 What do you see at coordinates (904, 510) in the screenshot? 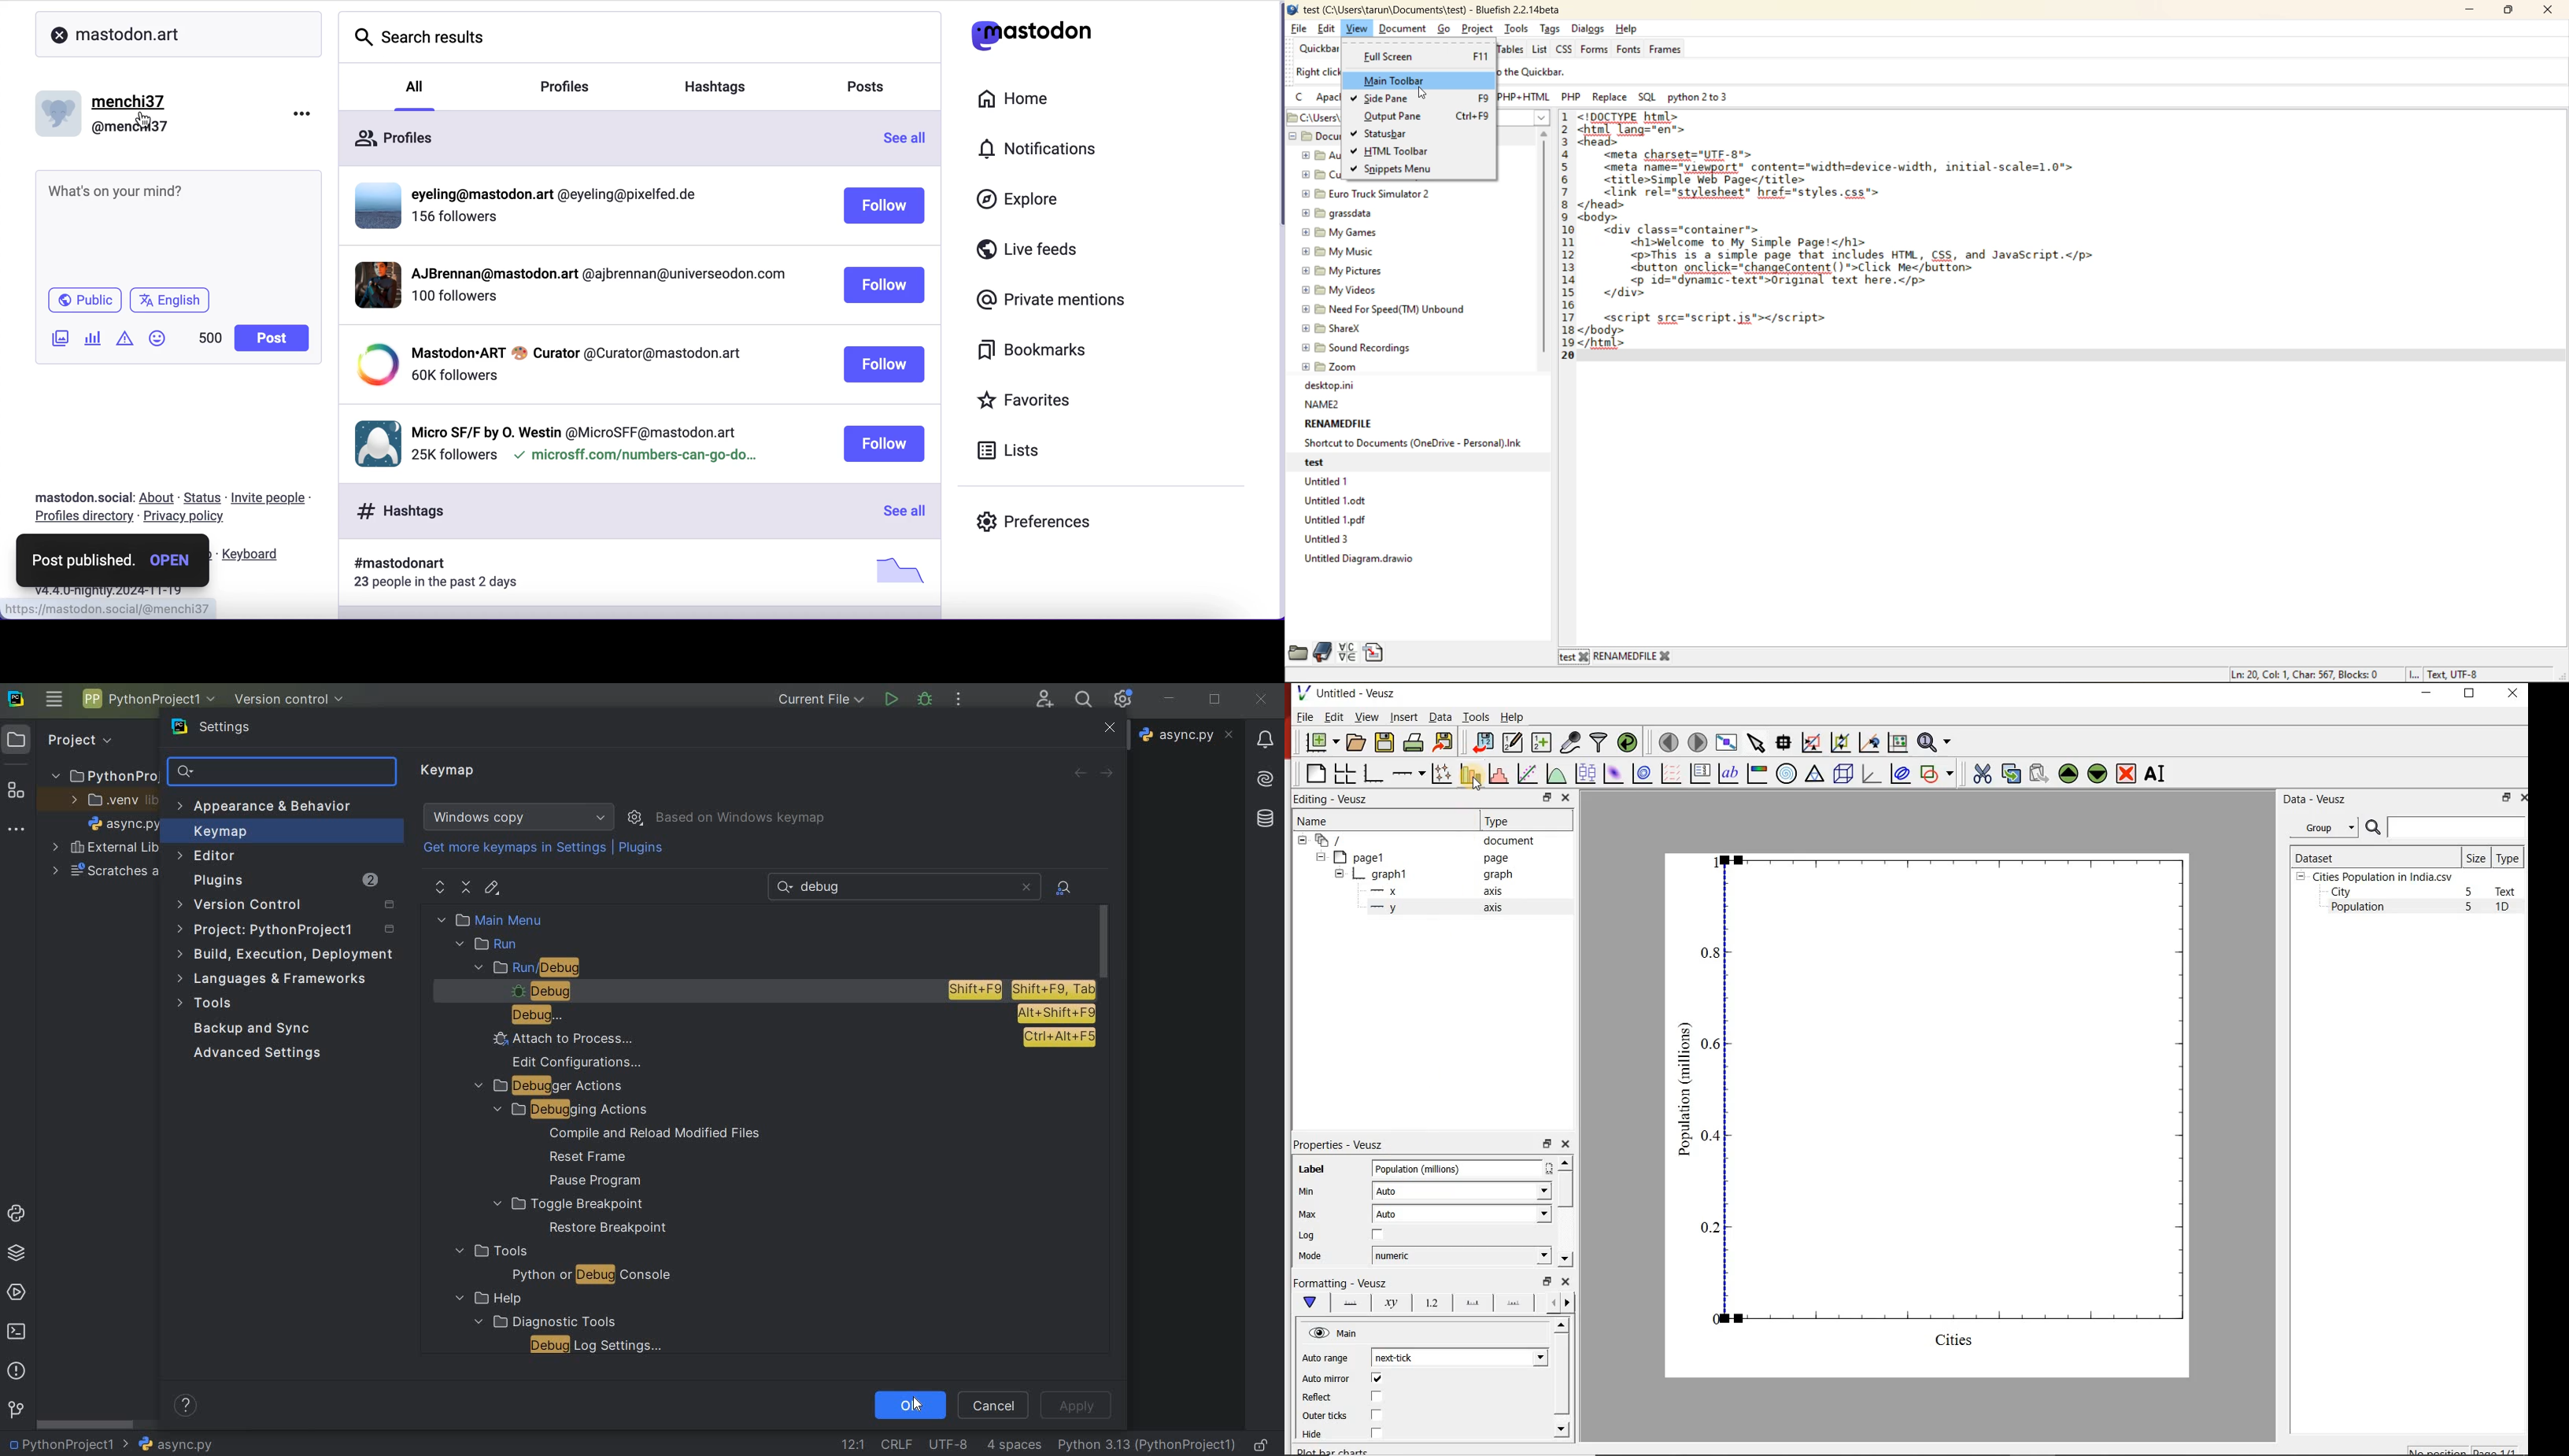
I see `see all` at bounding box center [904, 510].